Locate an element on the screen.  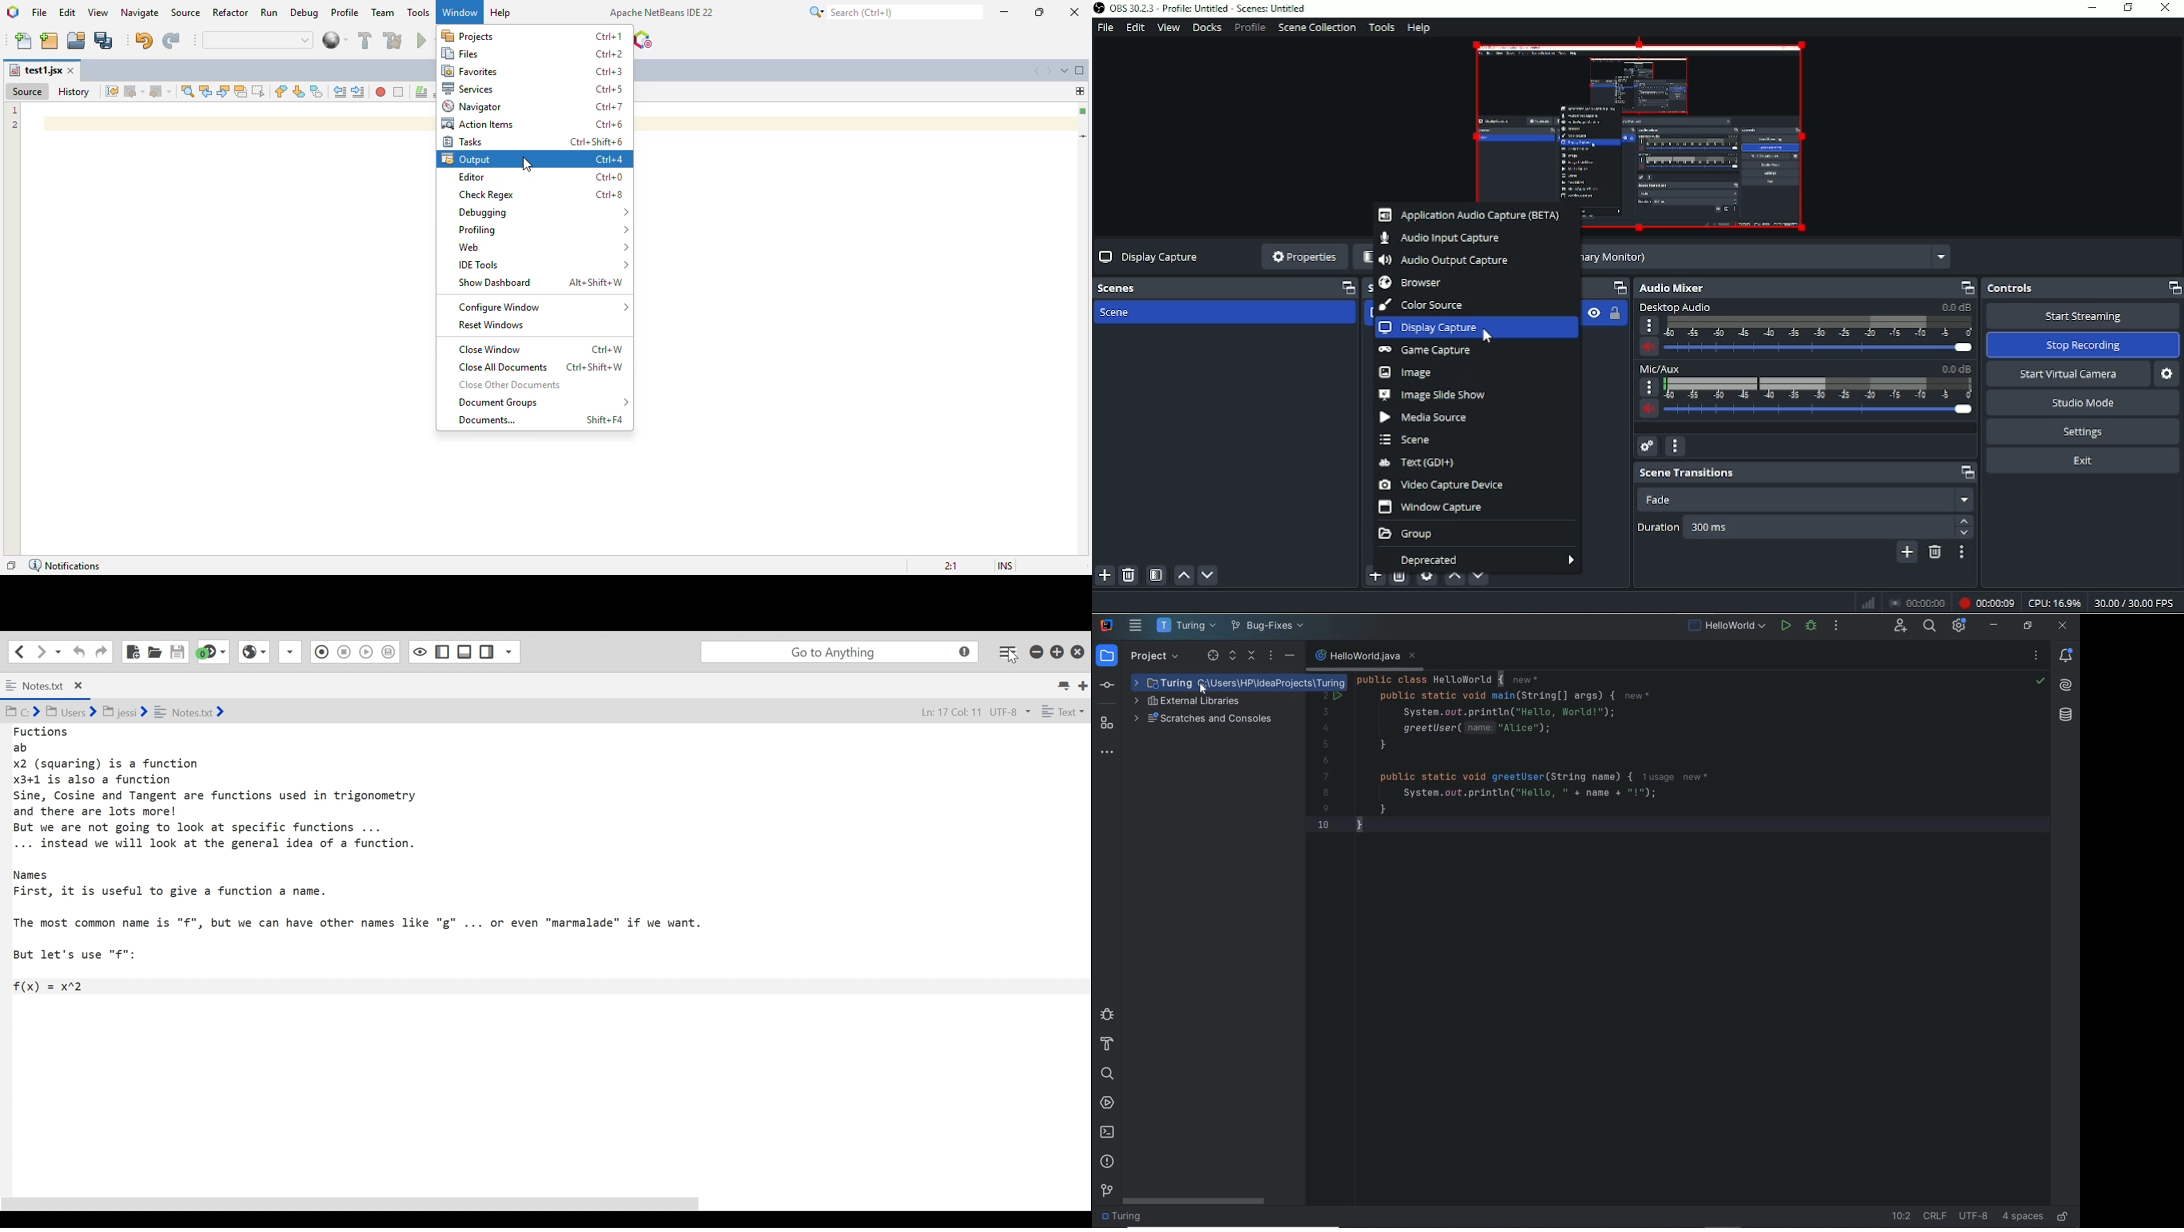
comment is located at coordinates (421, 93).